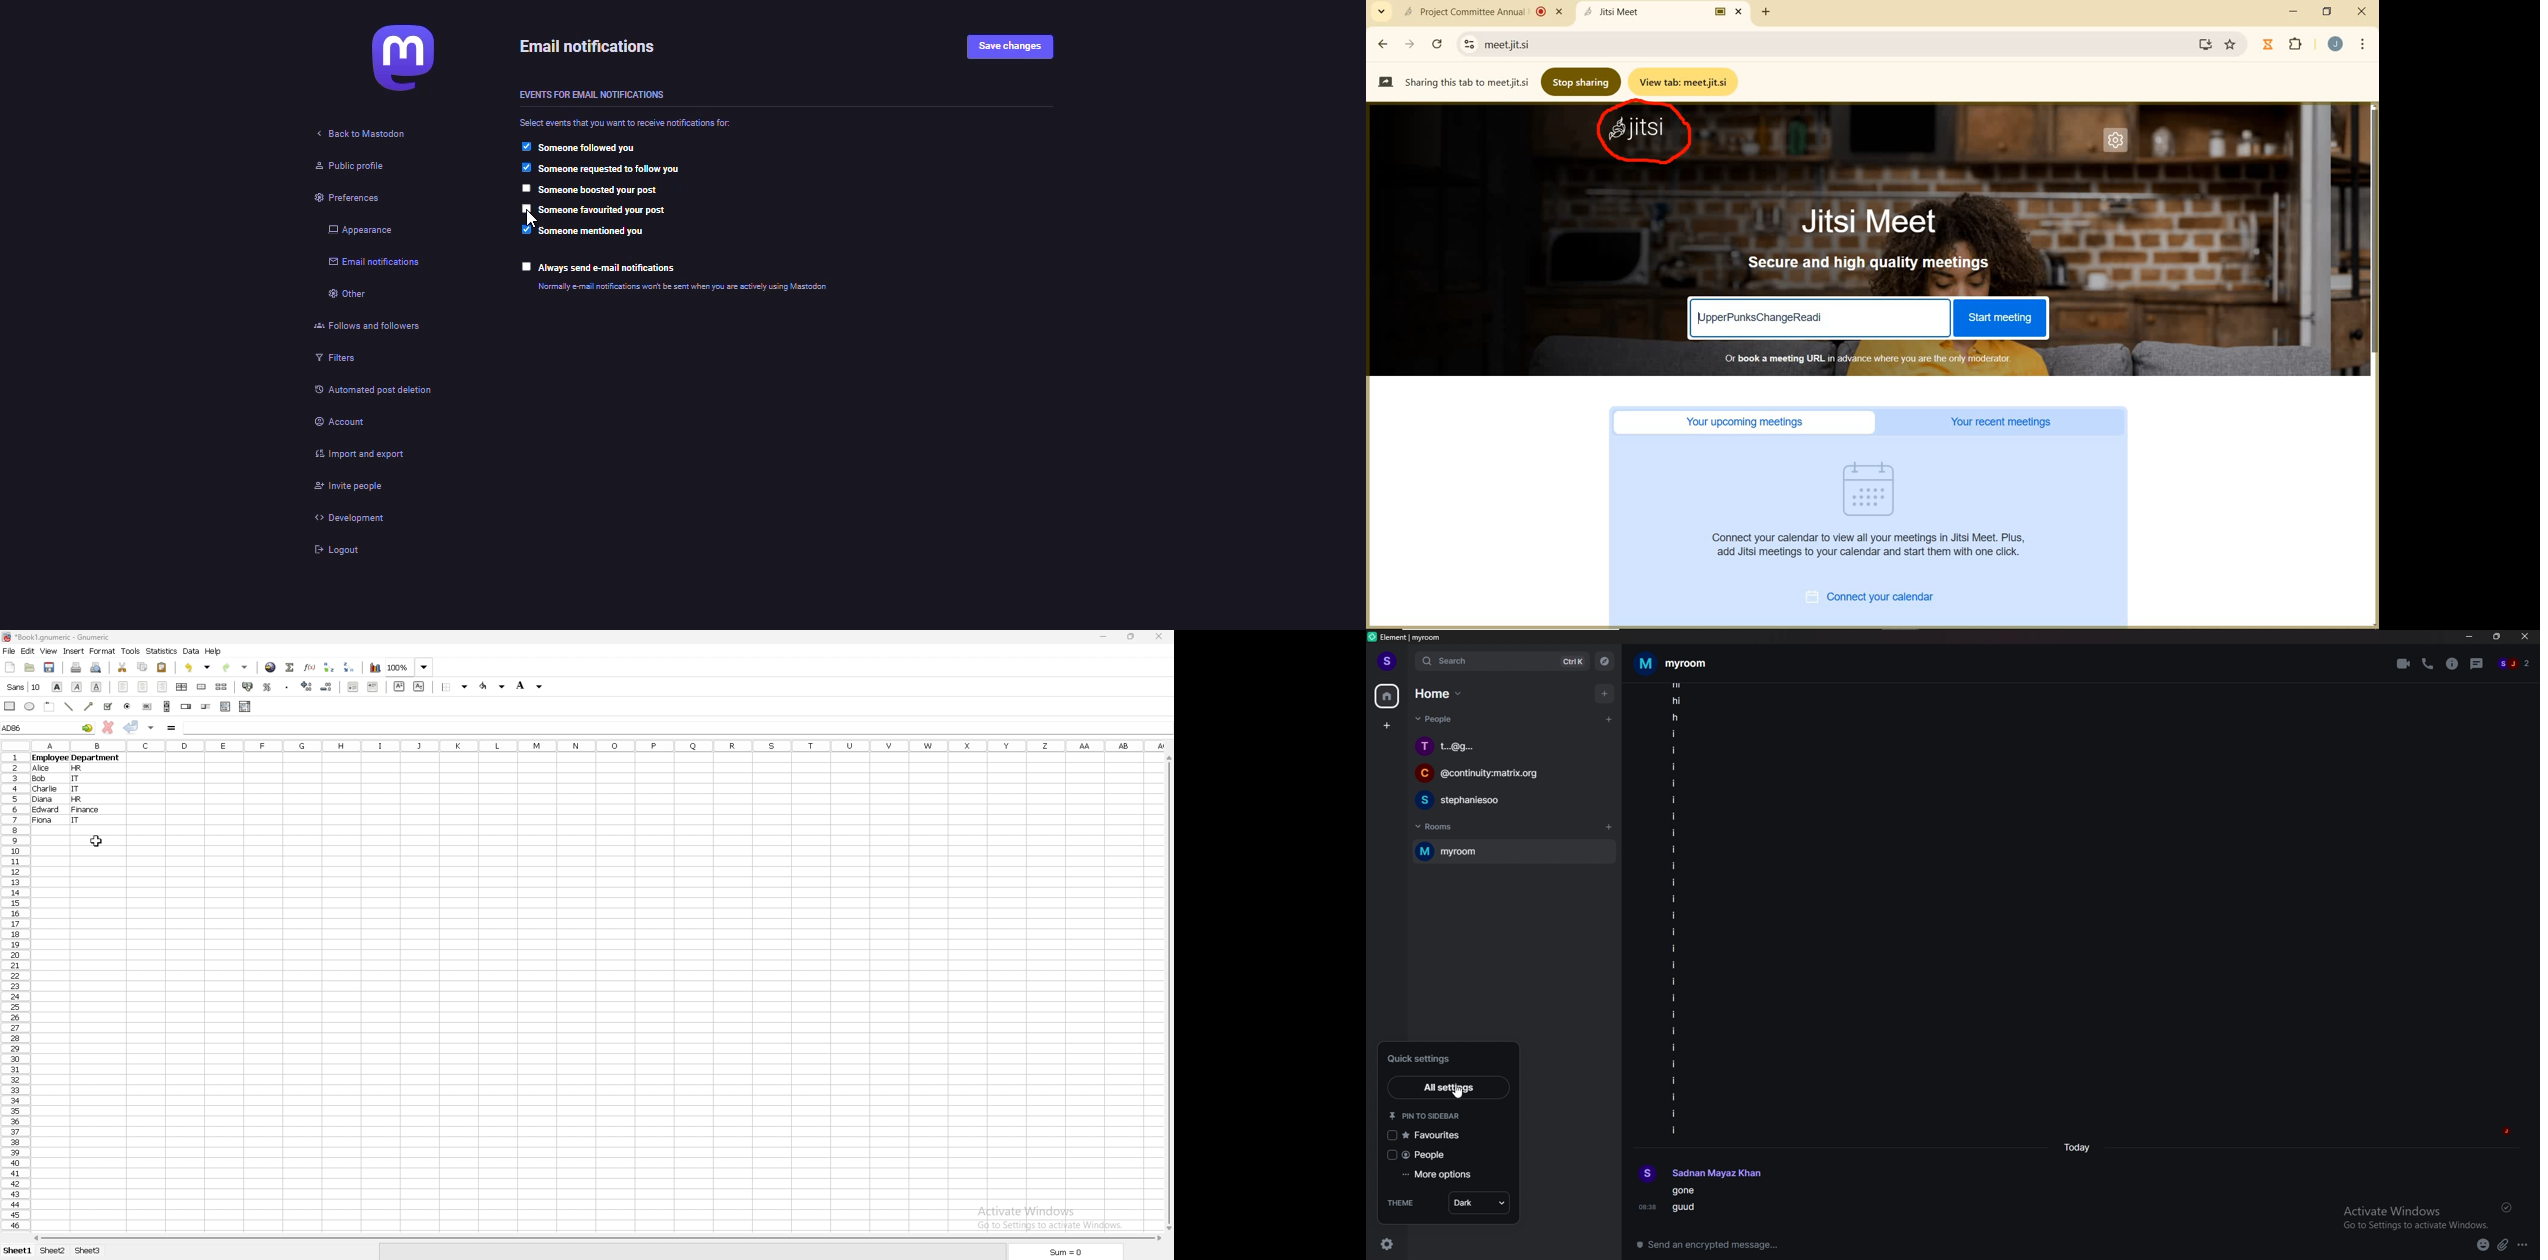 The image size is (2548, 1260). Describe the element at coordinates (271, 667) in the screenshot. I see `hyperlink` at that location.